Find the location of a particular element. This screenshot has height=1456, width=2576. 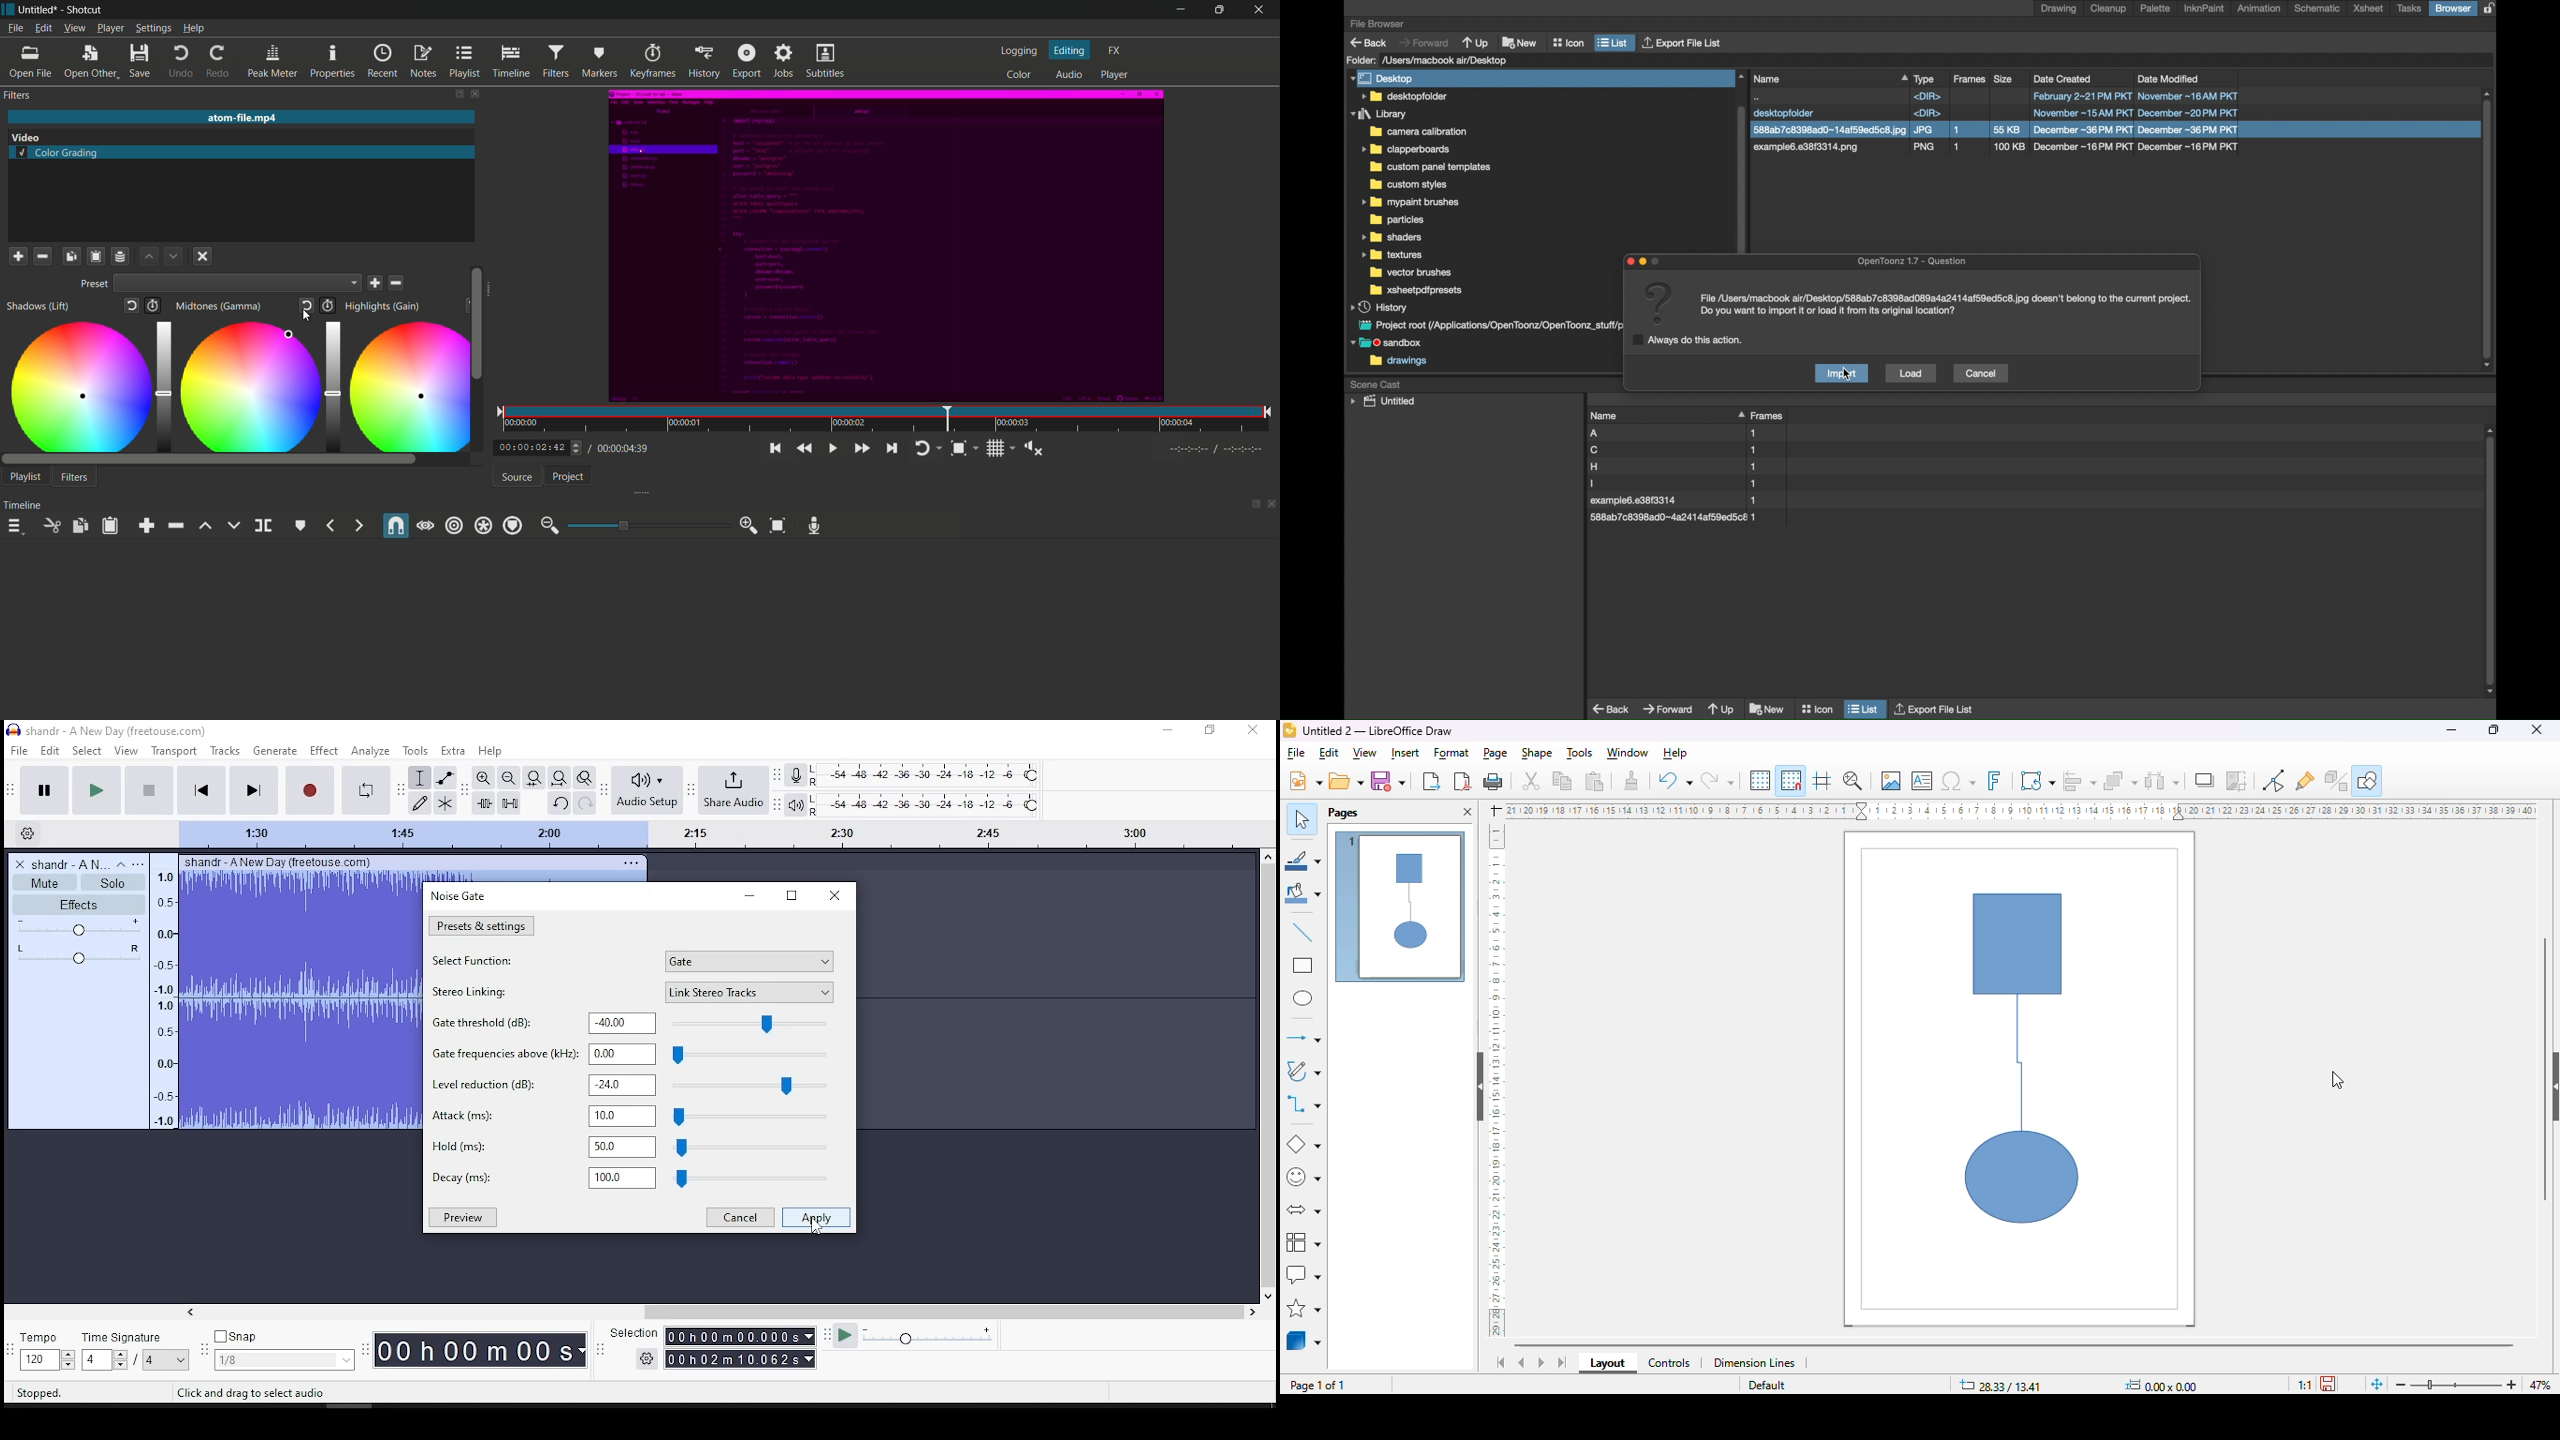

effects is located at coordinates (79, 905).